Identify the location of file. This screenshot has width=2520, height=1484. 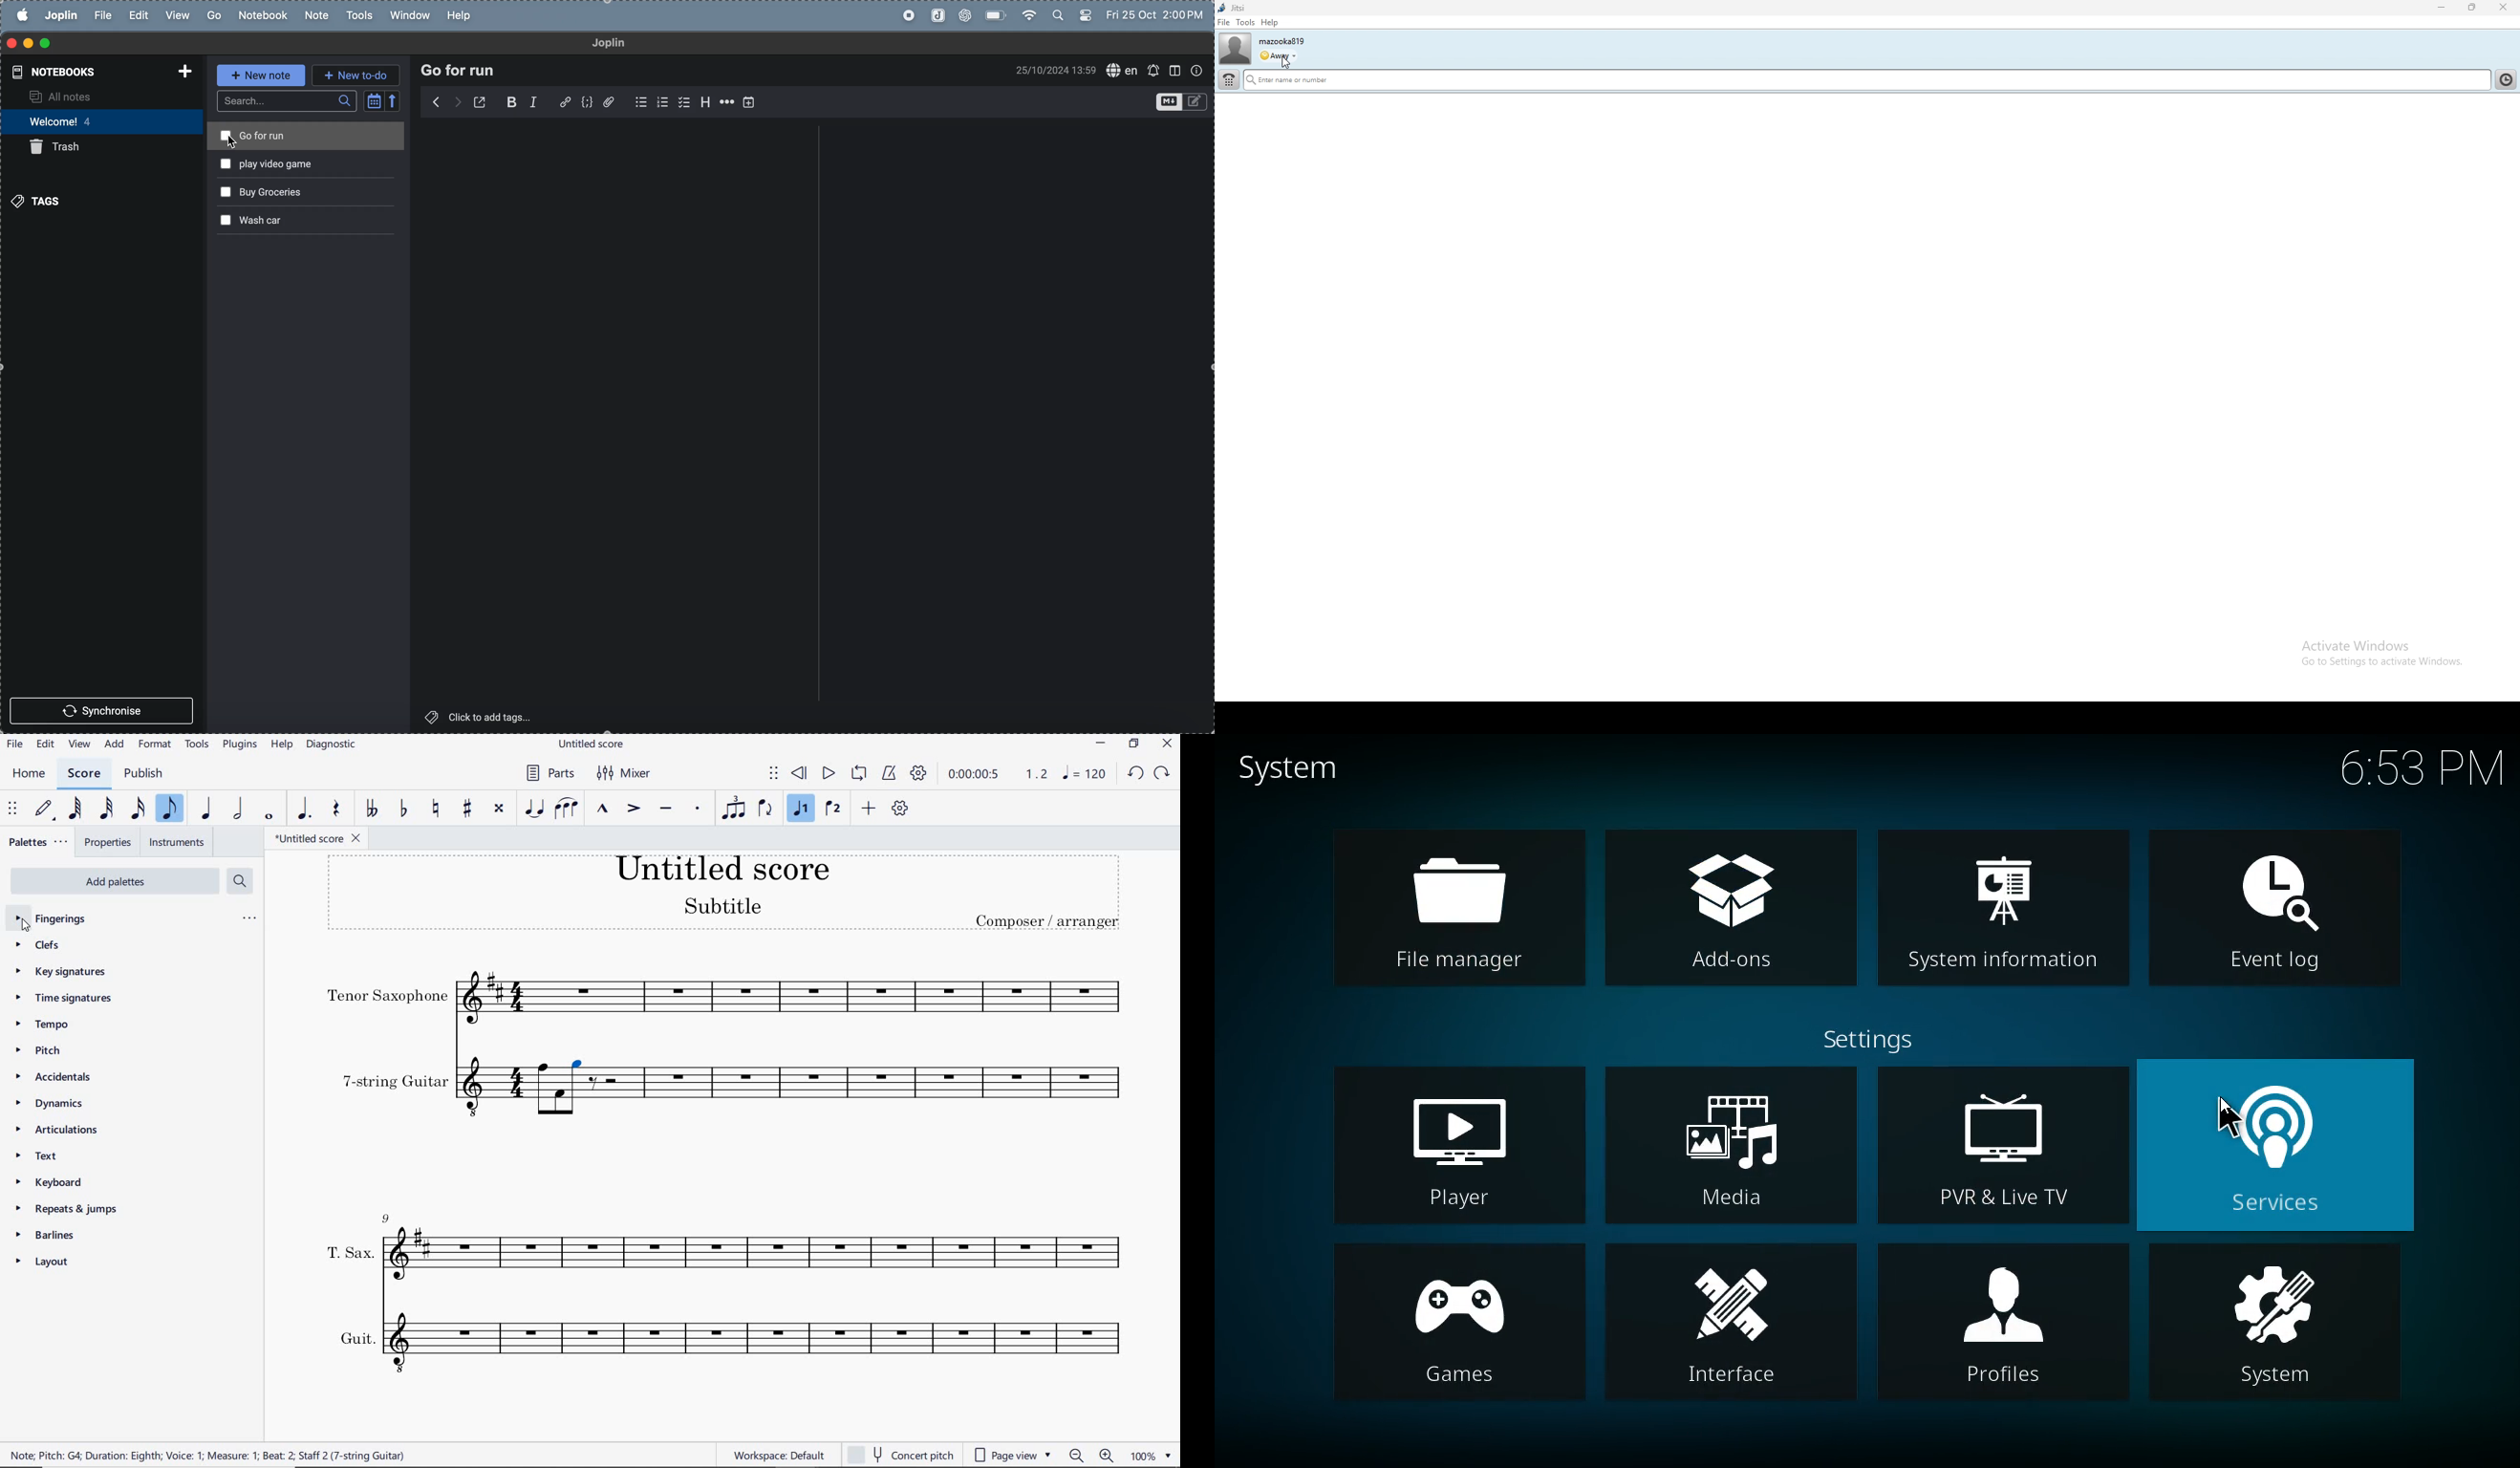
(100, 14).